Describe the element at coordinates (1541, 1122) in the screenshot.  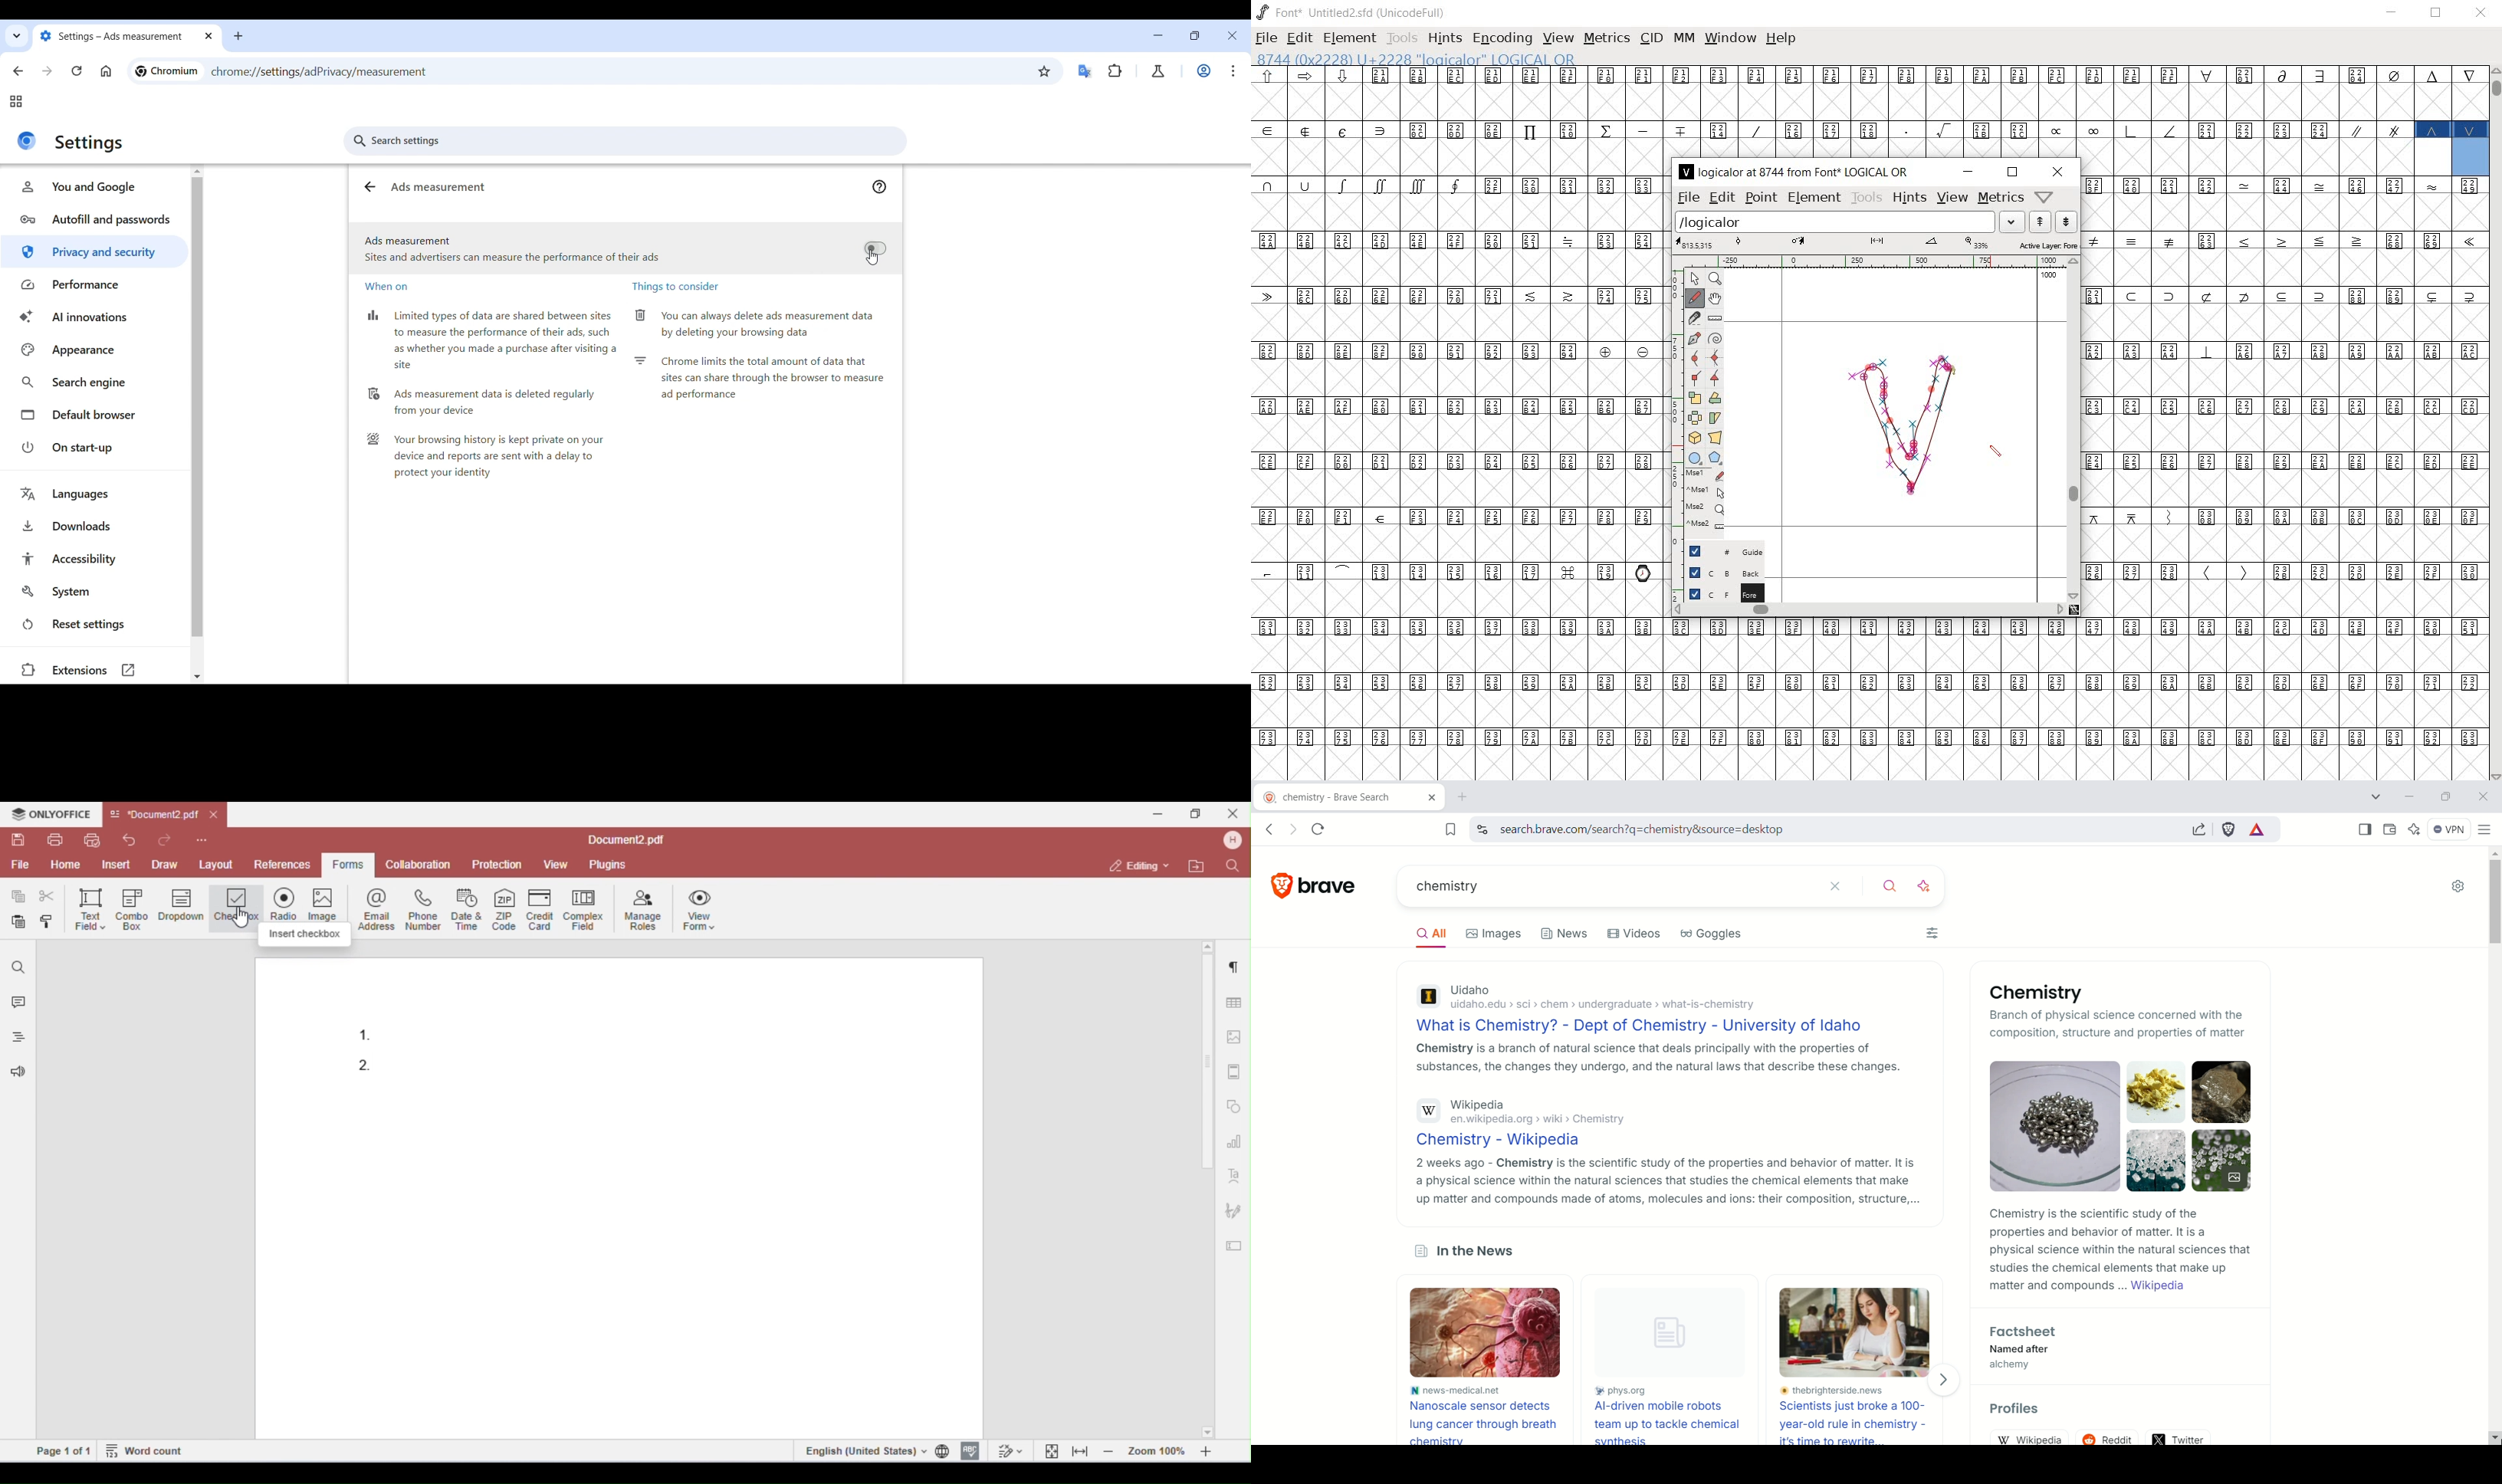
I see `Wikipediaen.wikipedia.org > wiki > ChemistryChemistry - Wikipedia` at that location.